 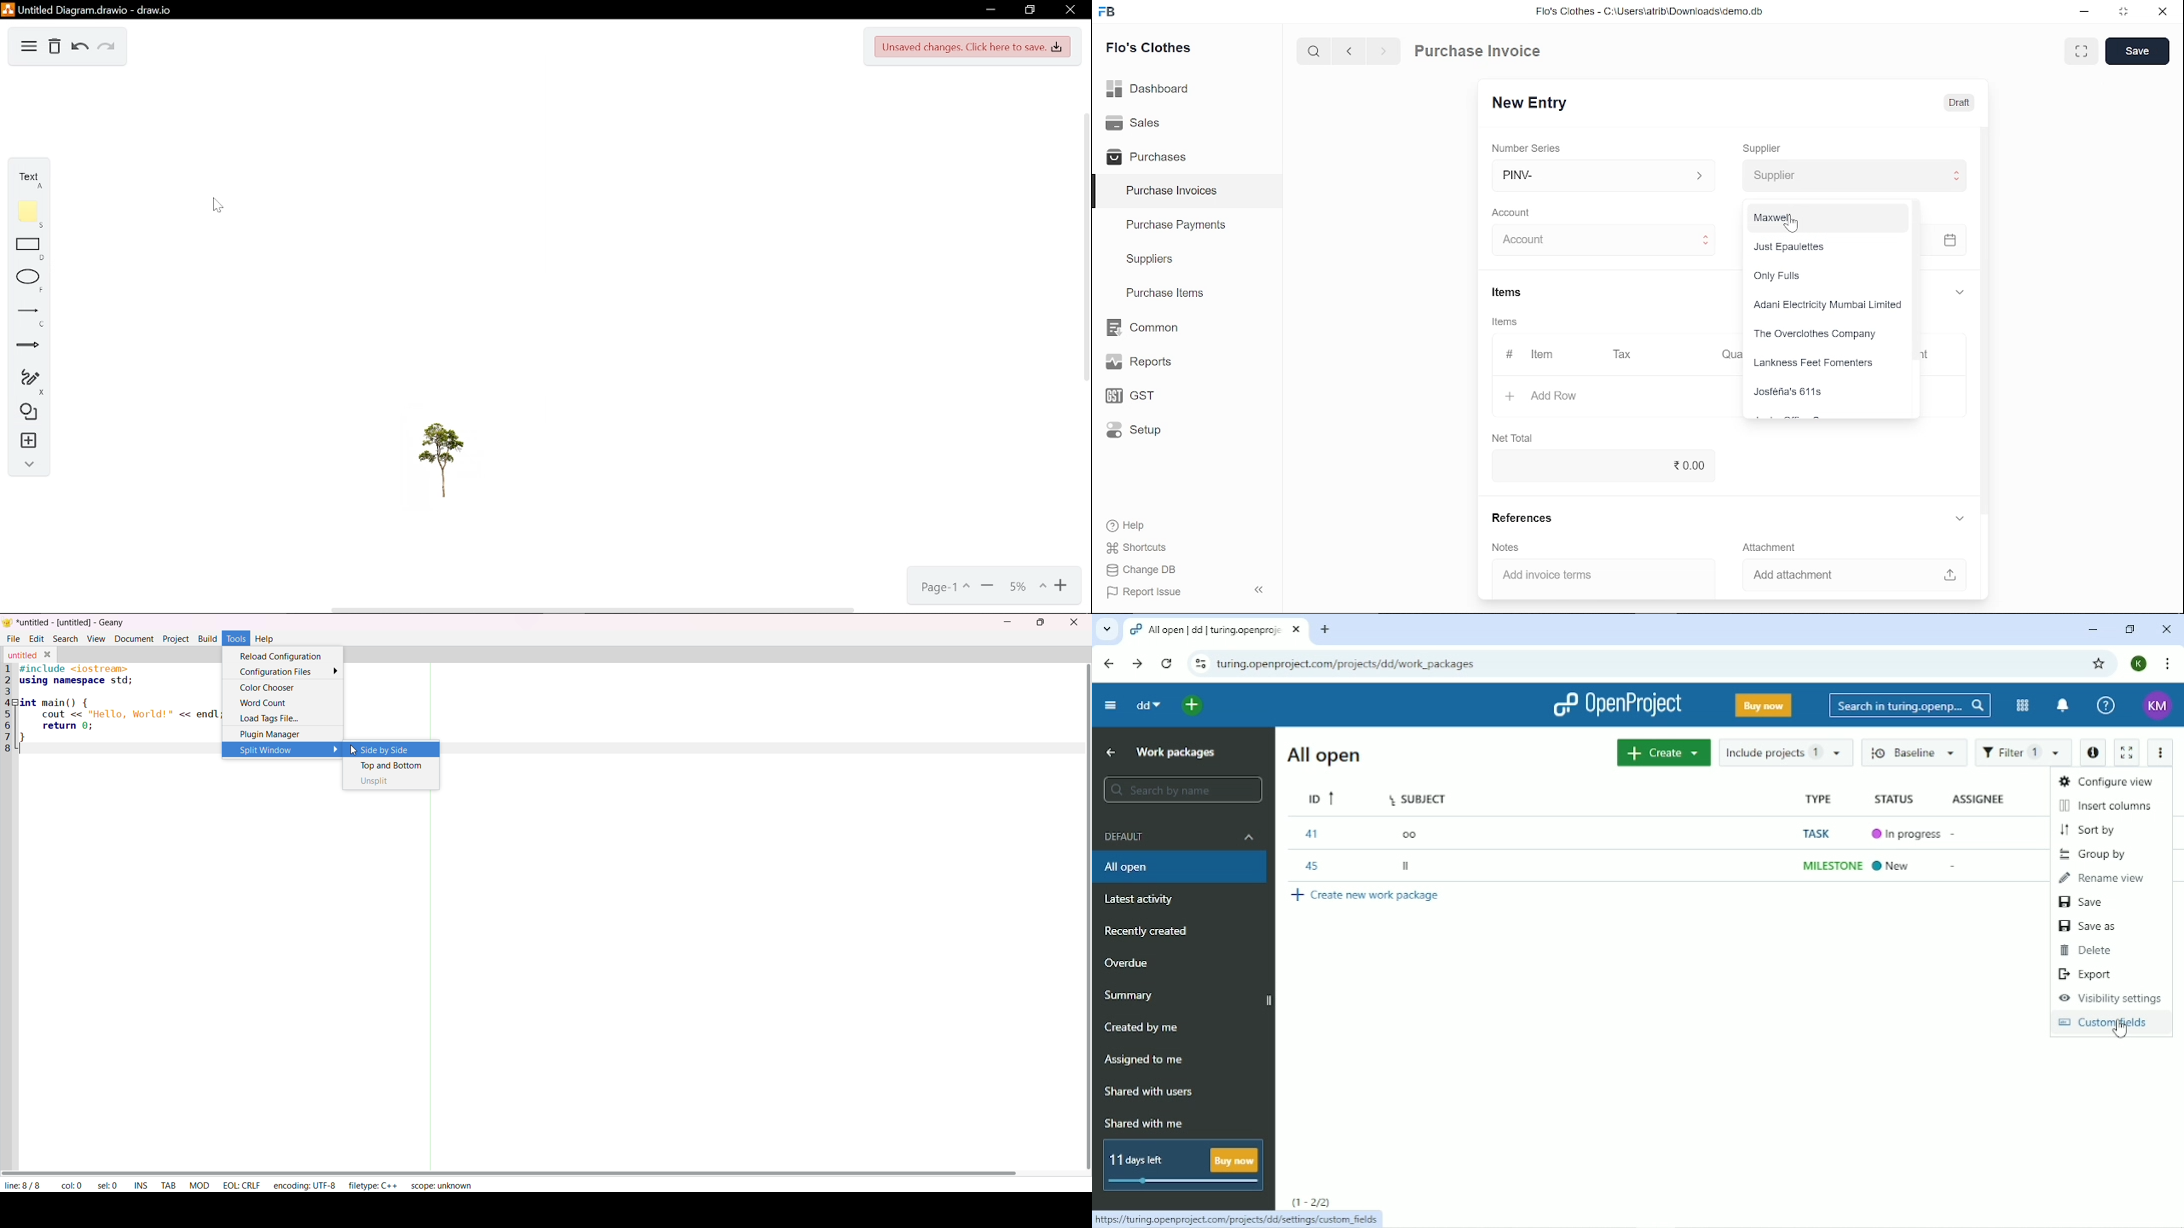 What do you see at coordinates (1595, 576) in the screenshot?
I see `Add invoice terms` at bounding box center [1595, 576].